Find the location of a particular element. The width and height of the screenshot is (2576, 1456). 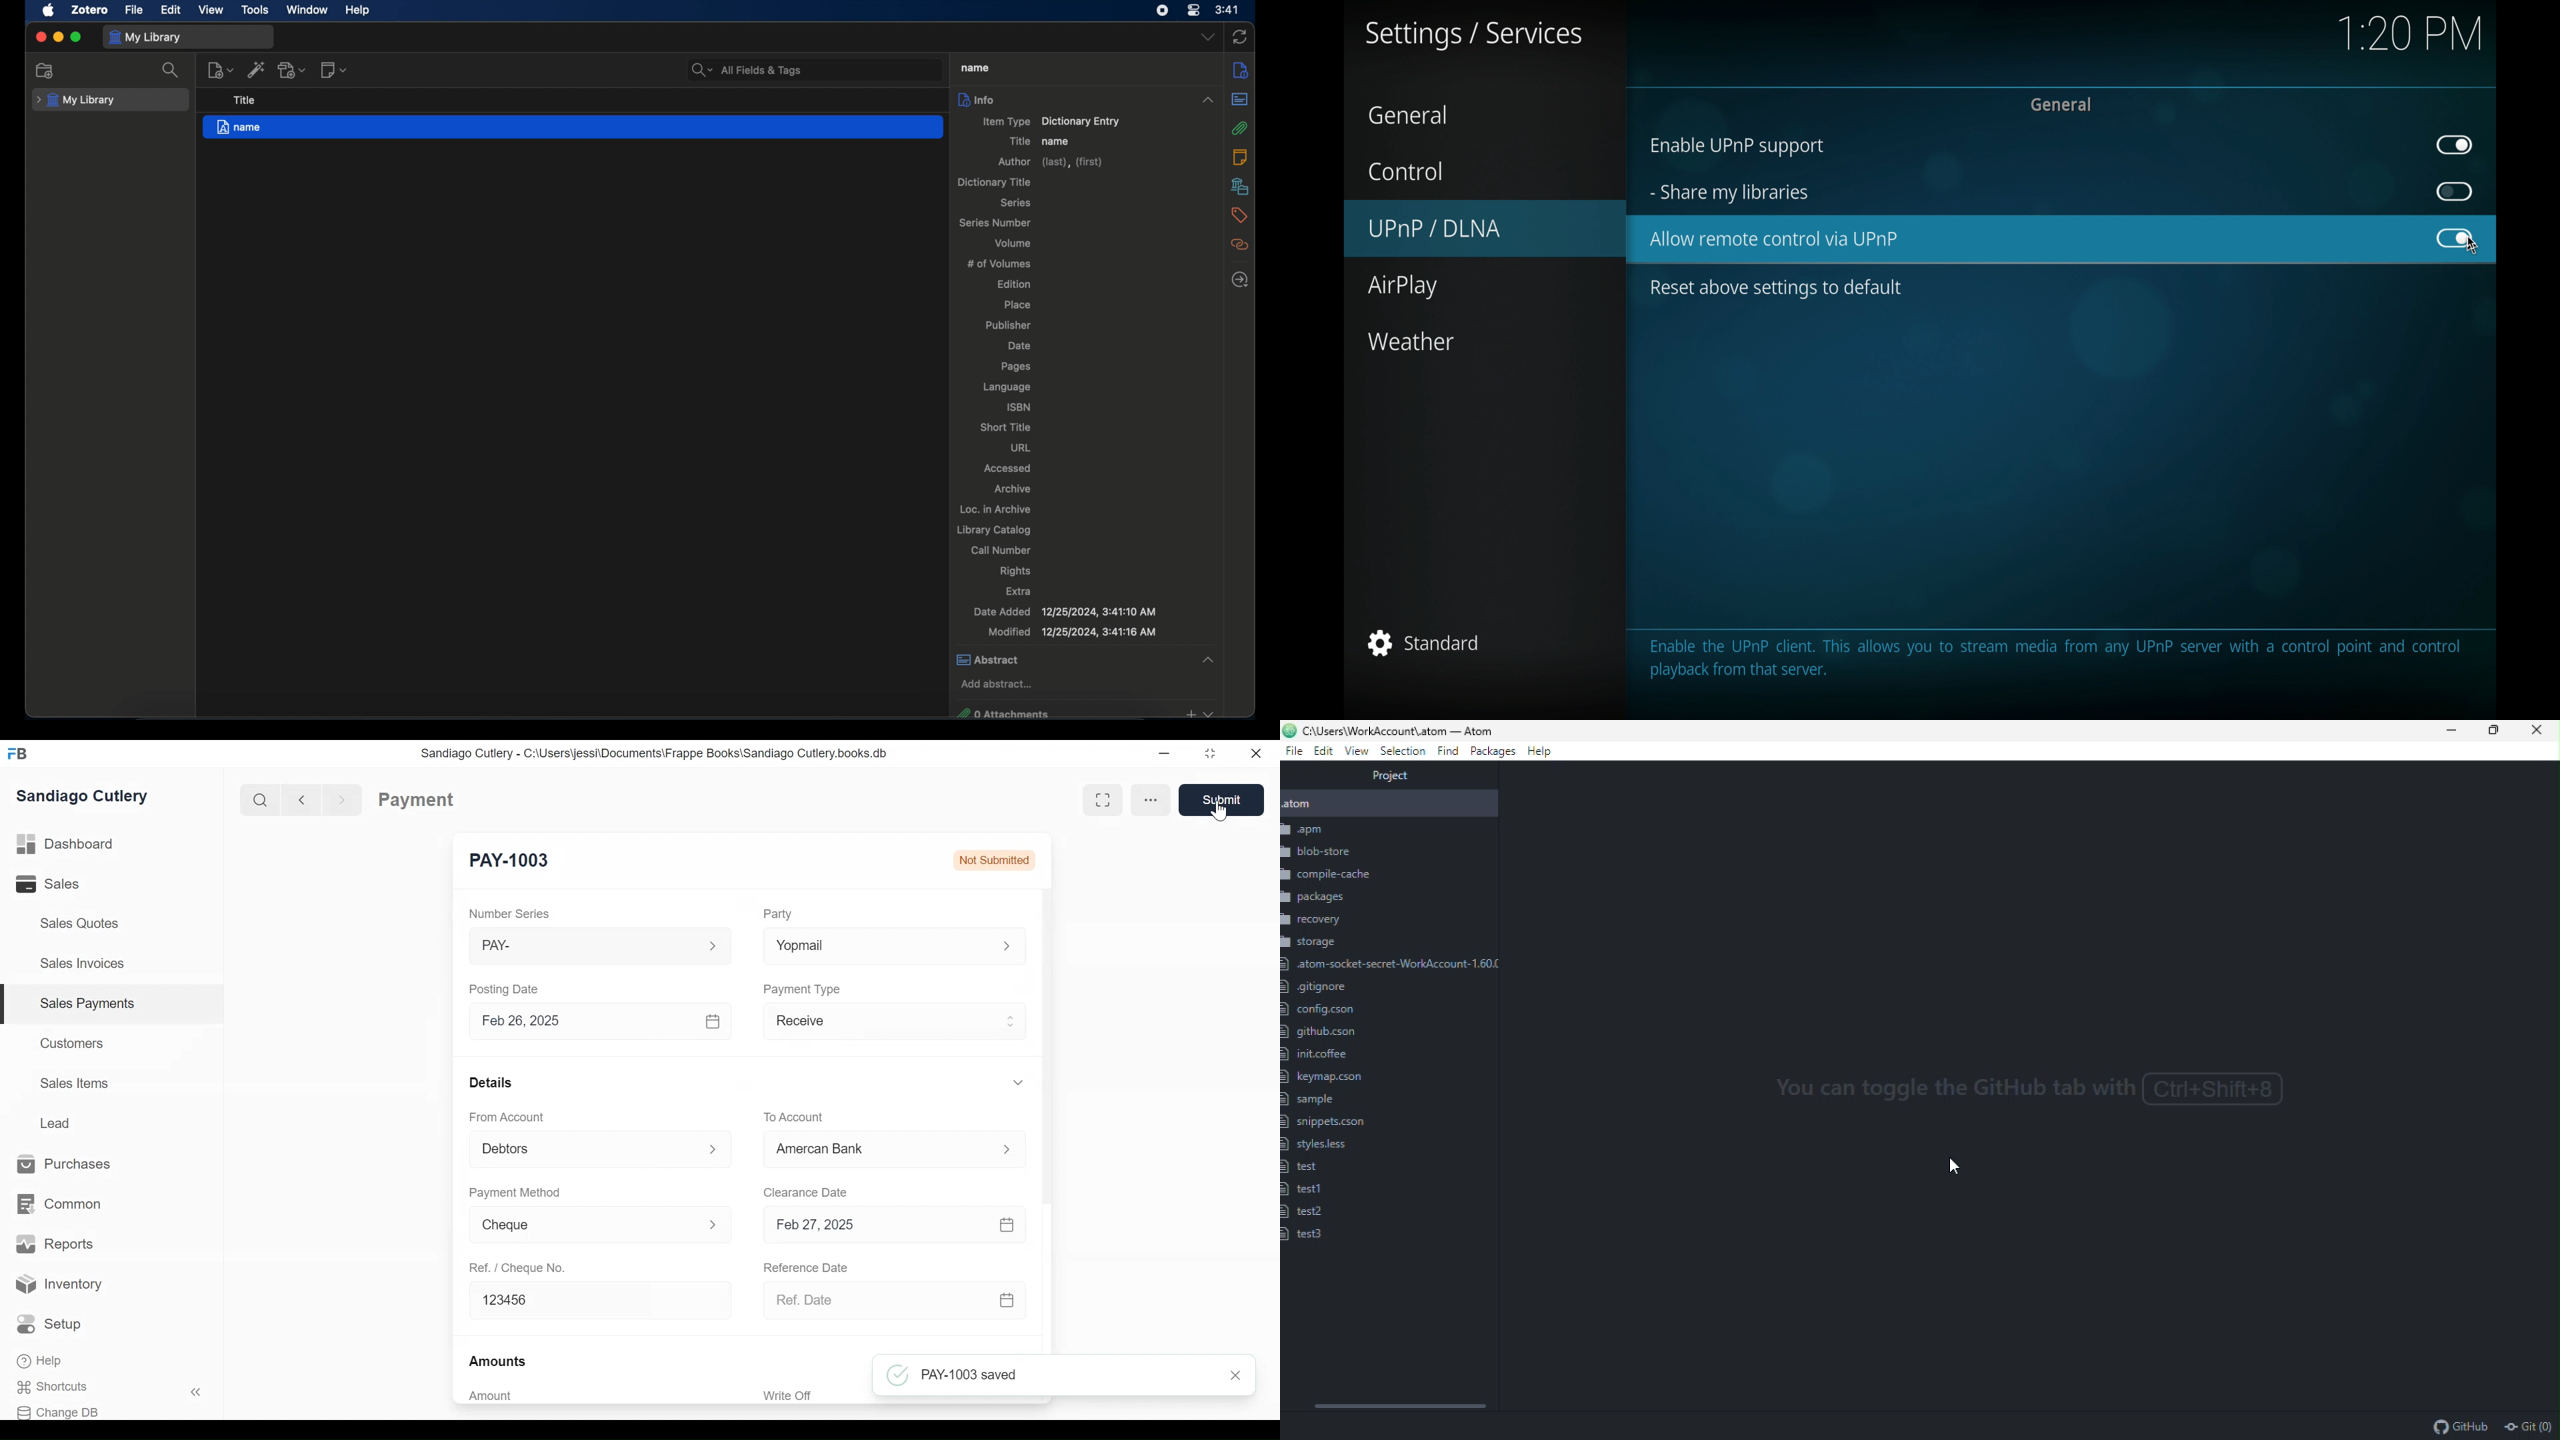

extra is located at coordinates (1020, 591).